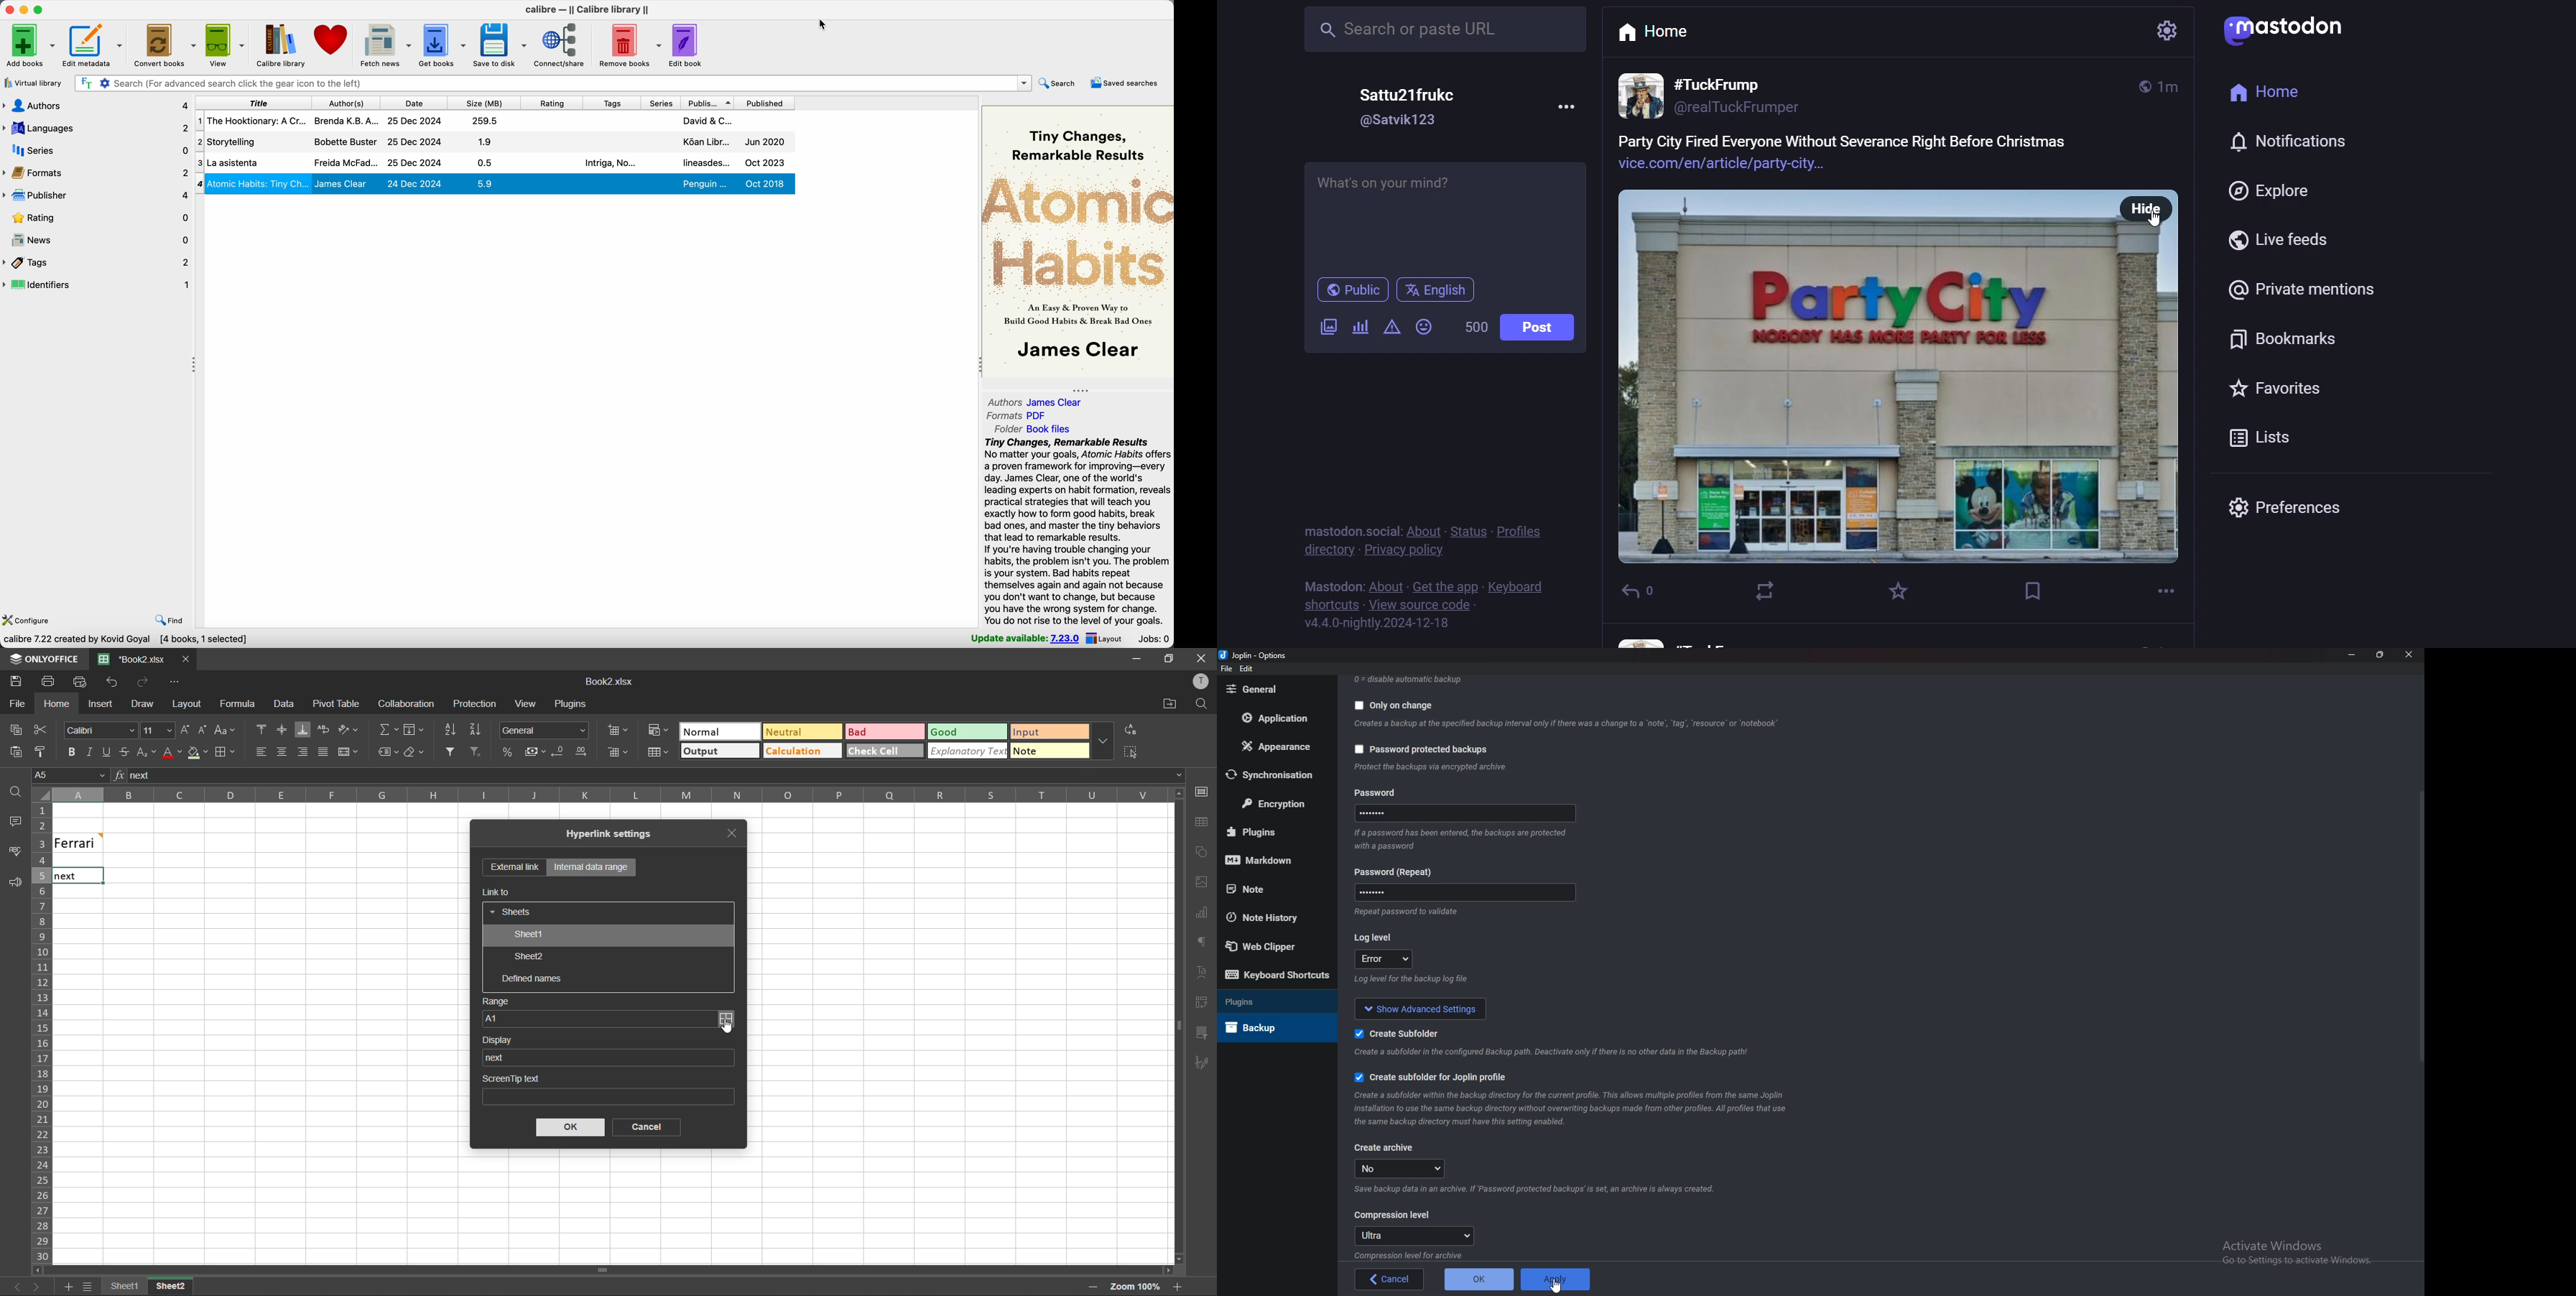 This screenshot has width=2576, height=1316. I want to click on Info backup on change, so click(1568, 724).